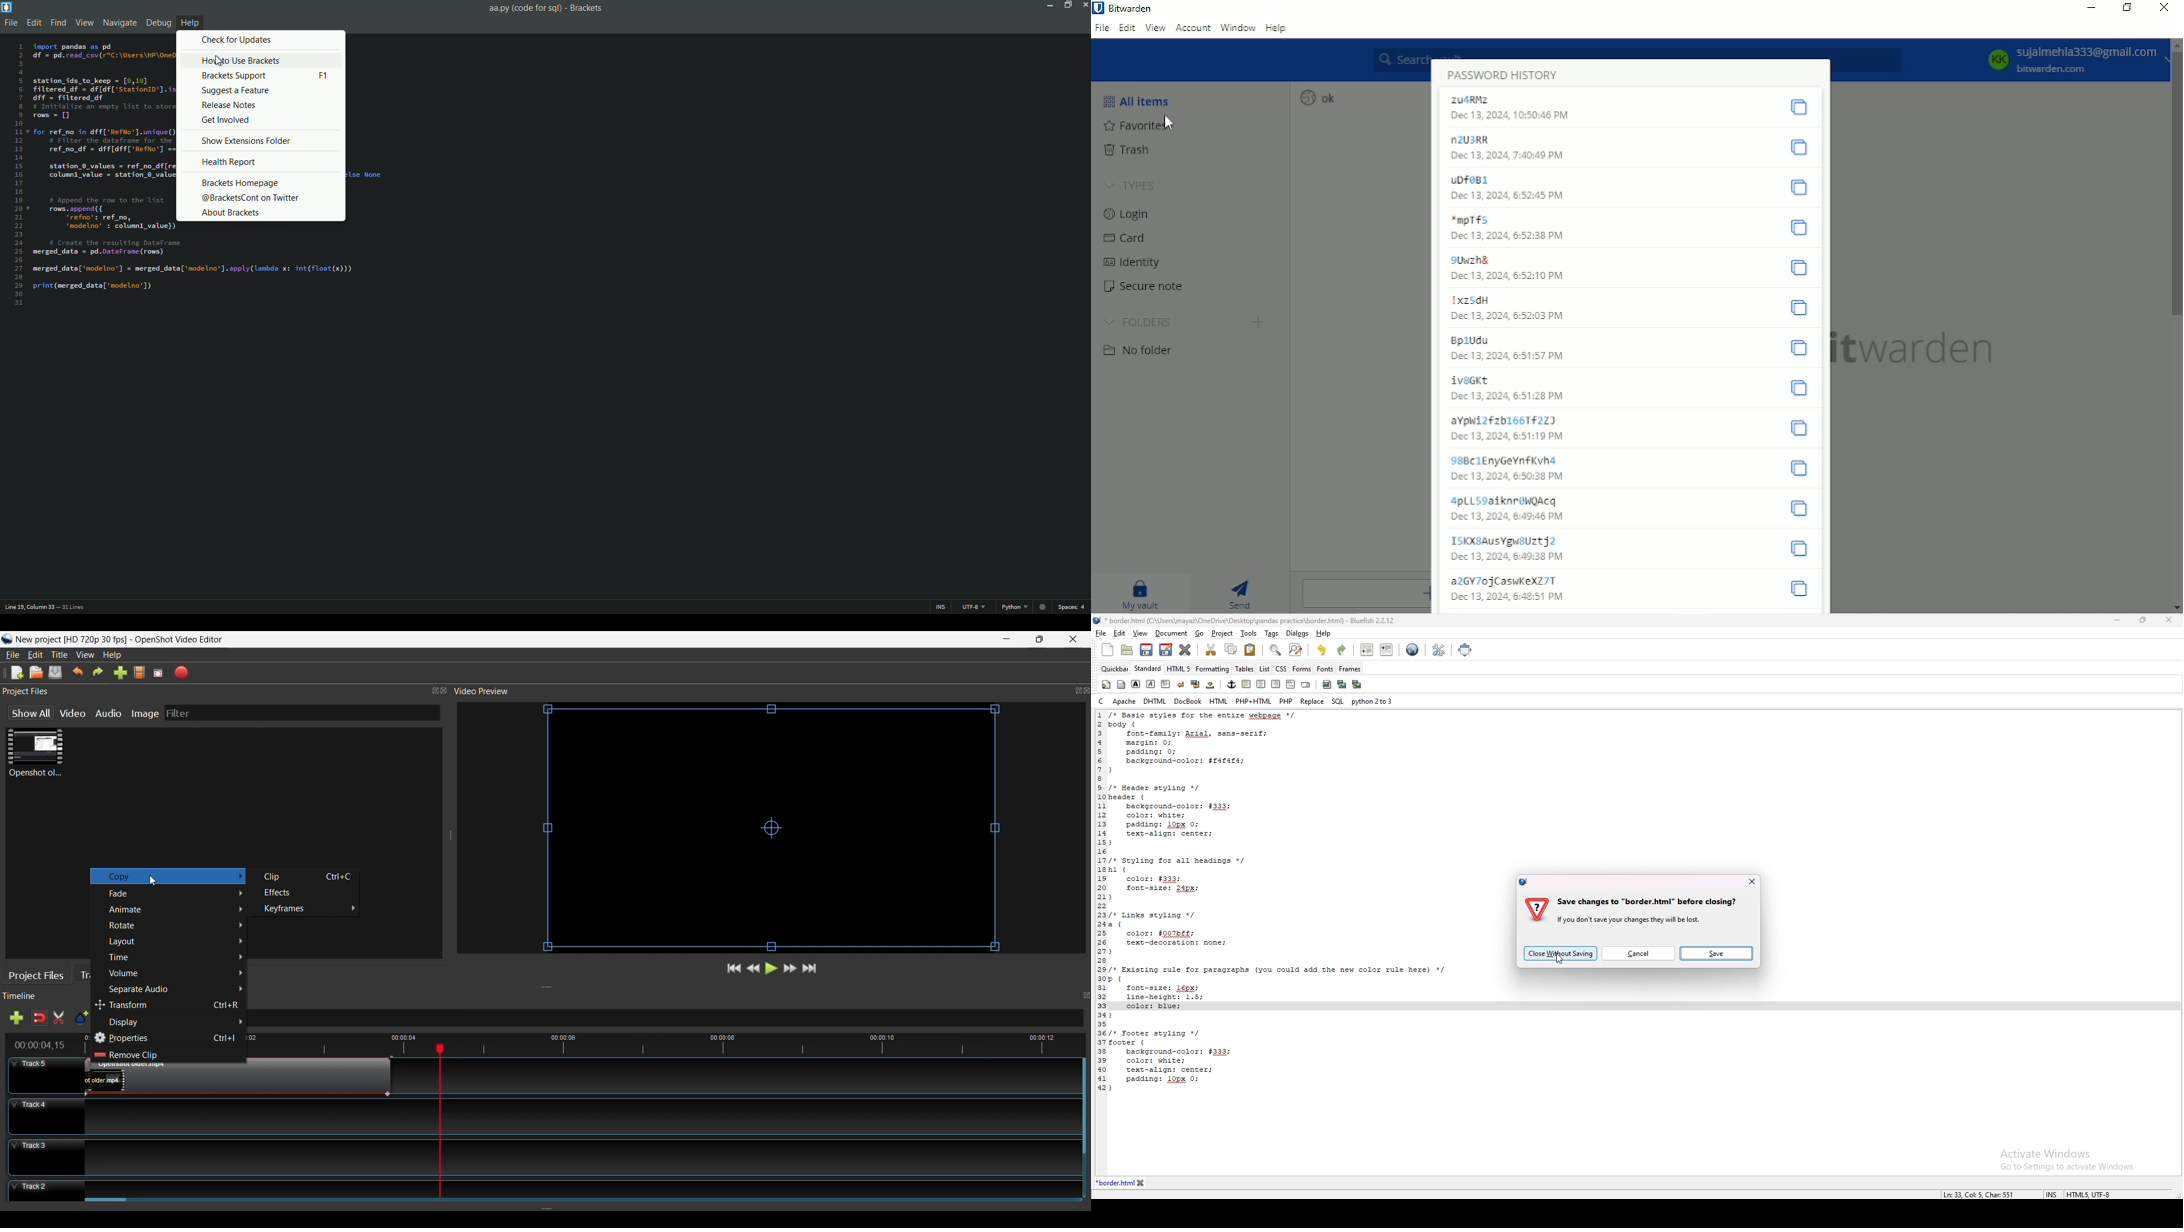 This screenshot has height=1232, width=2184. I want to click on aa.py (code for Sql), so click(524, 9).